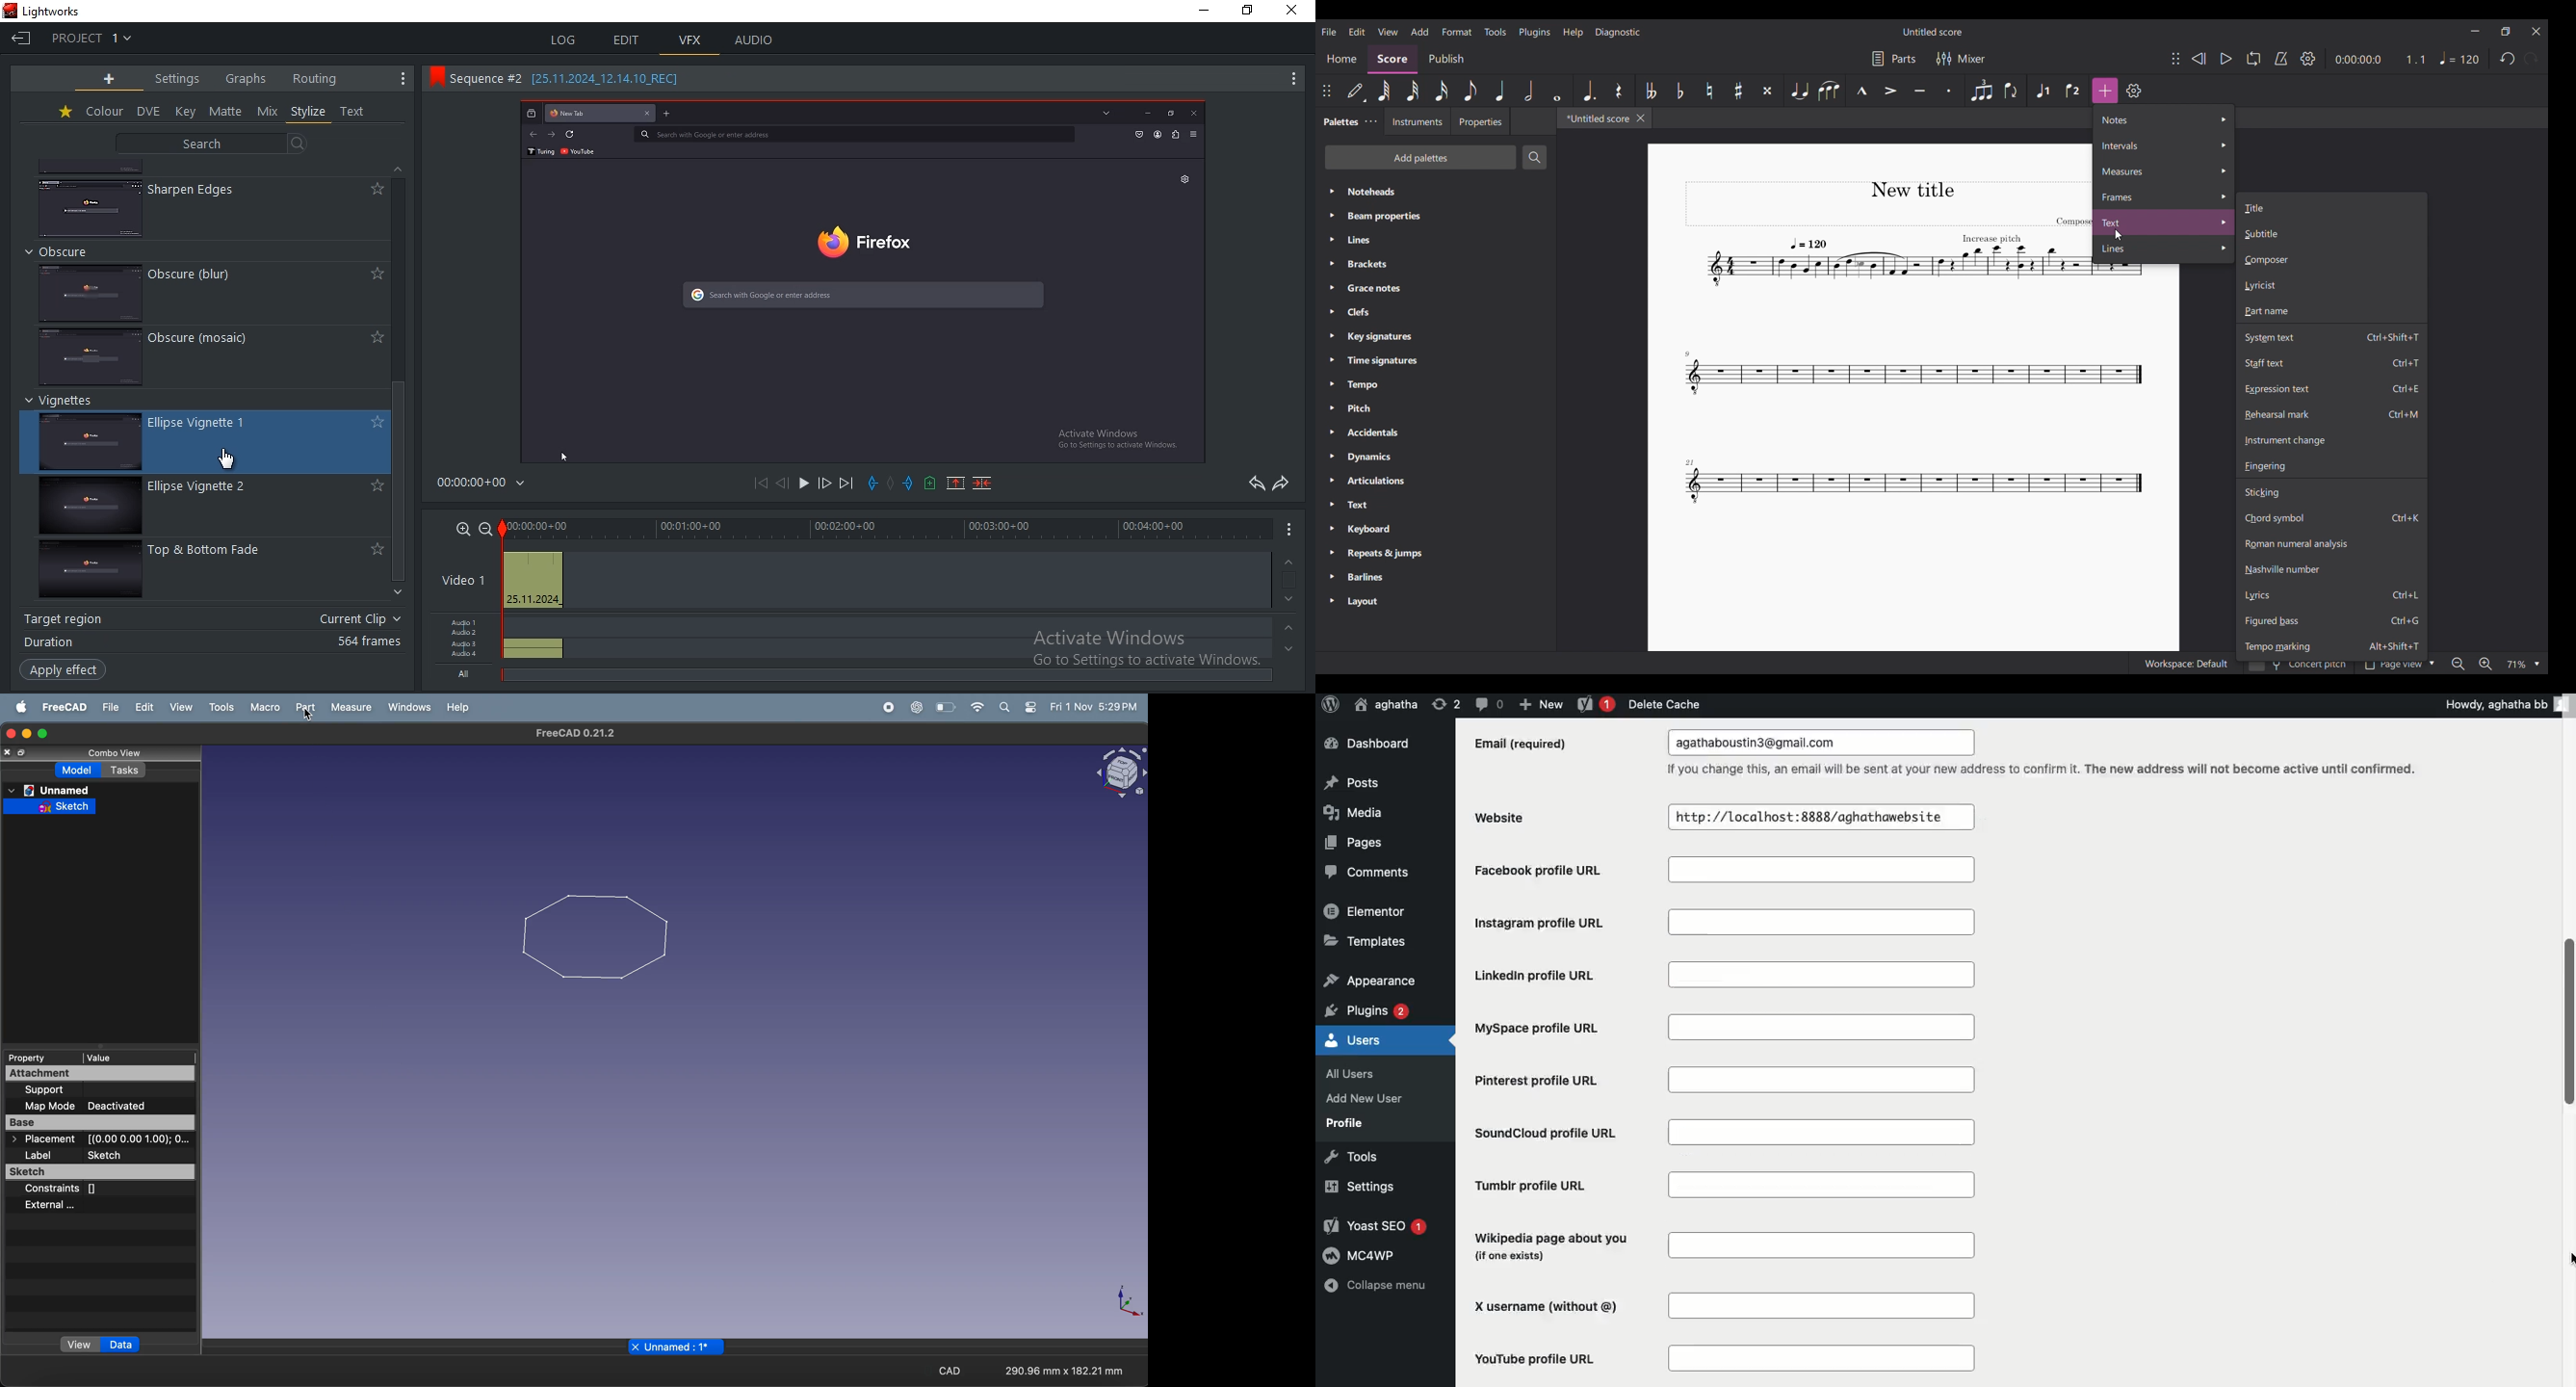  I want to click on base, so click(103, 1122).